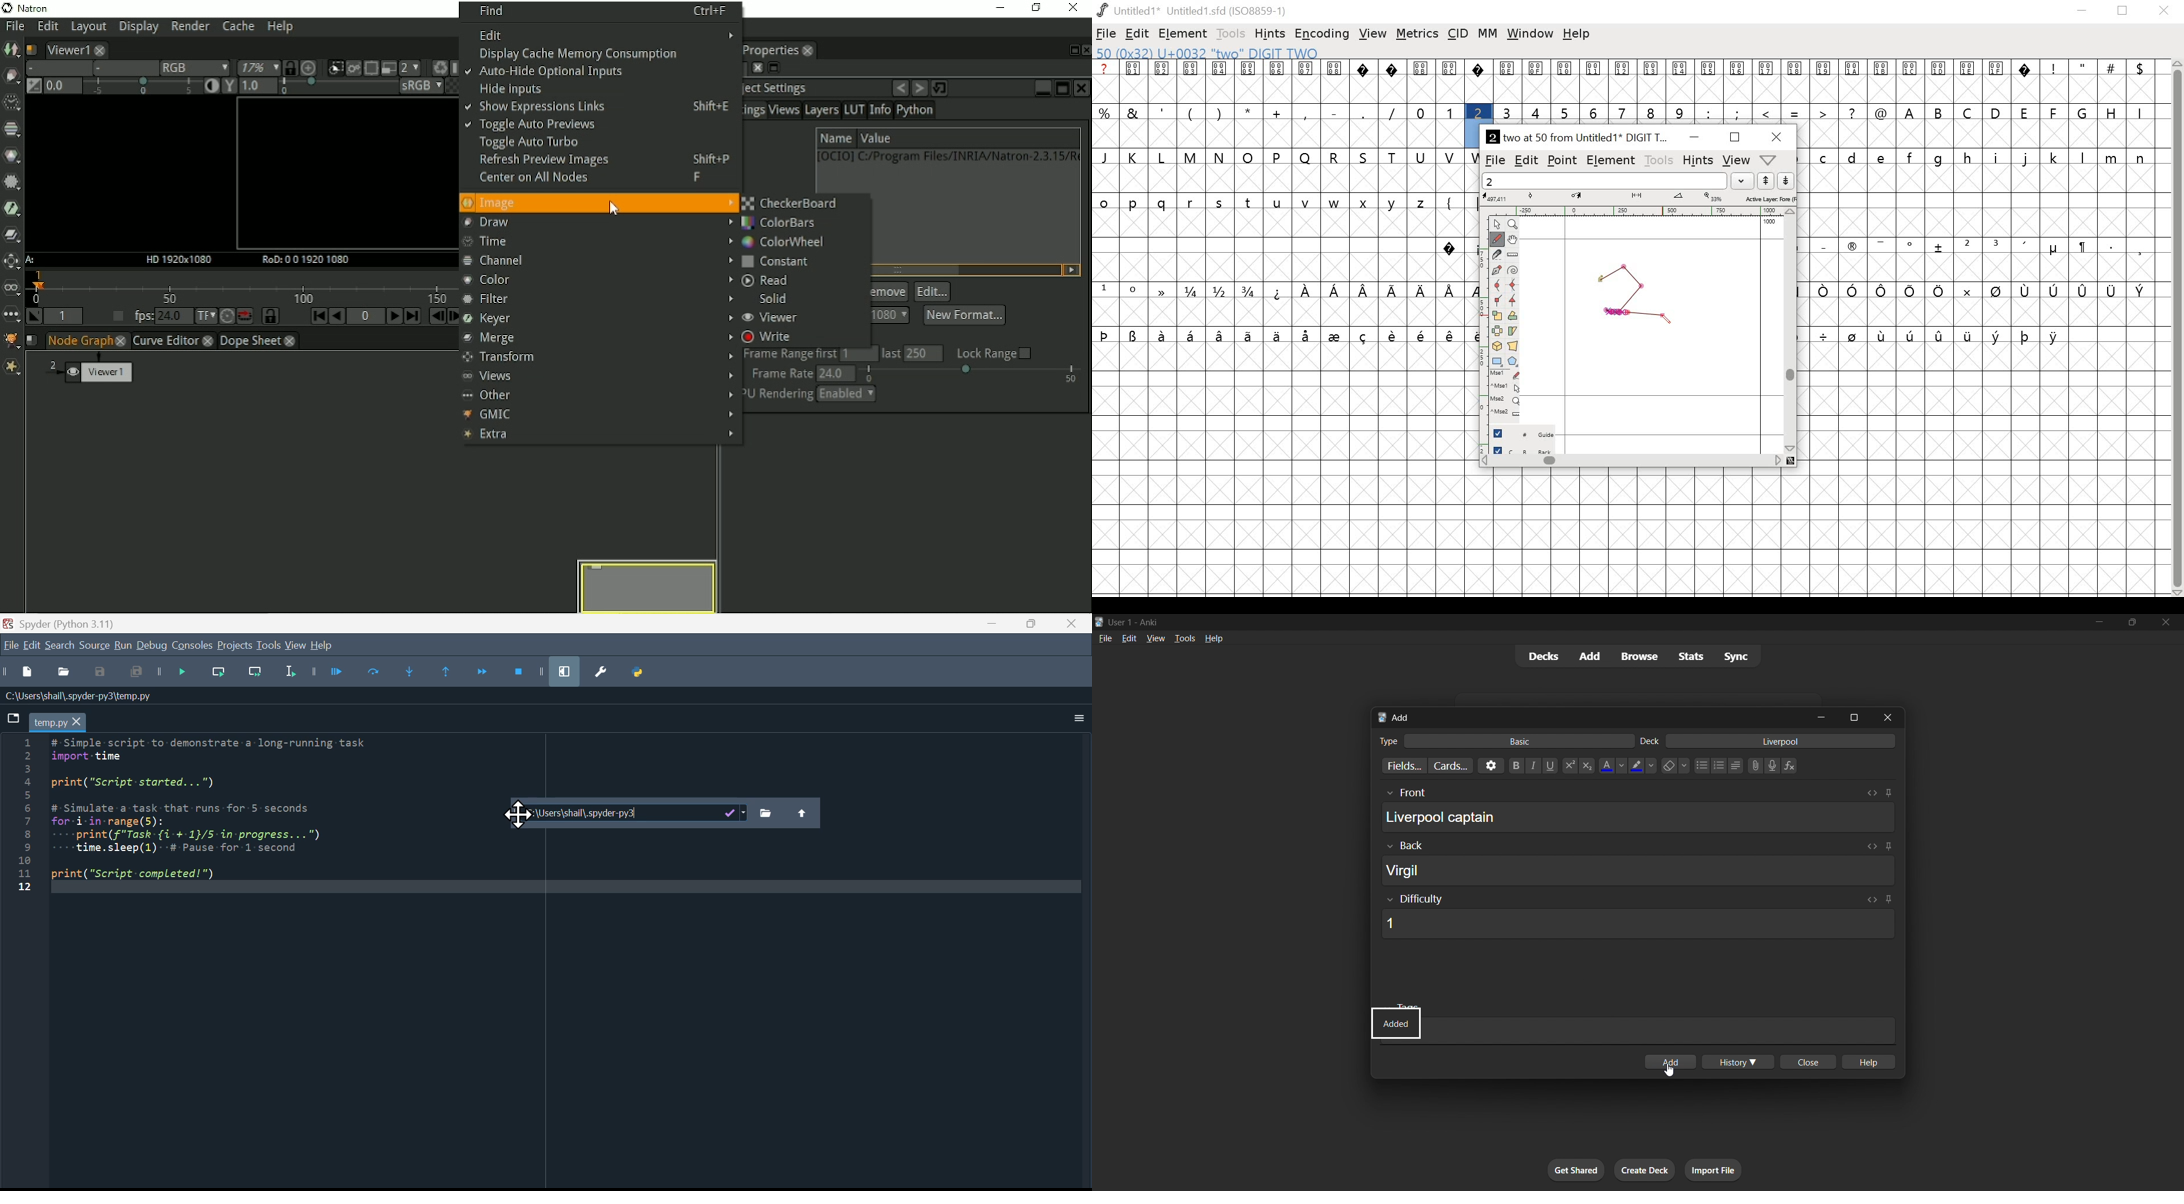 The height and width of the screenshot is (1204, 2184). What do you see at coordinates (1099, 622) in the screenshot?
I see `Anki logo` at bounding box center [1099, 622].